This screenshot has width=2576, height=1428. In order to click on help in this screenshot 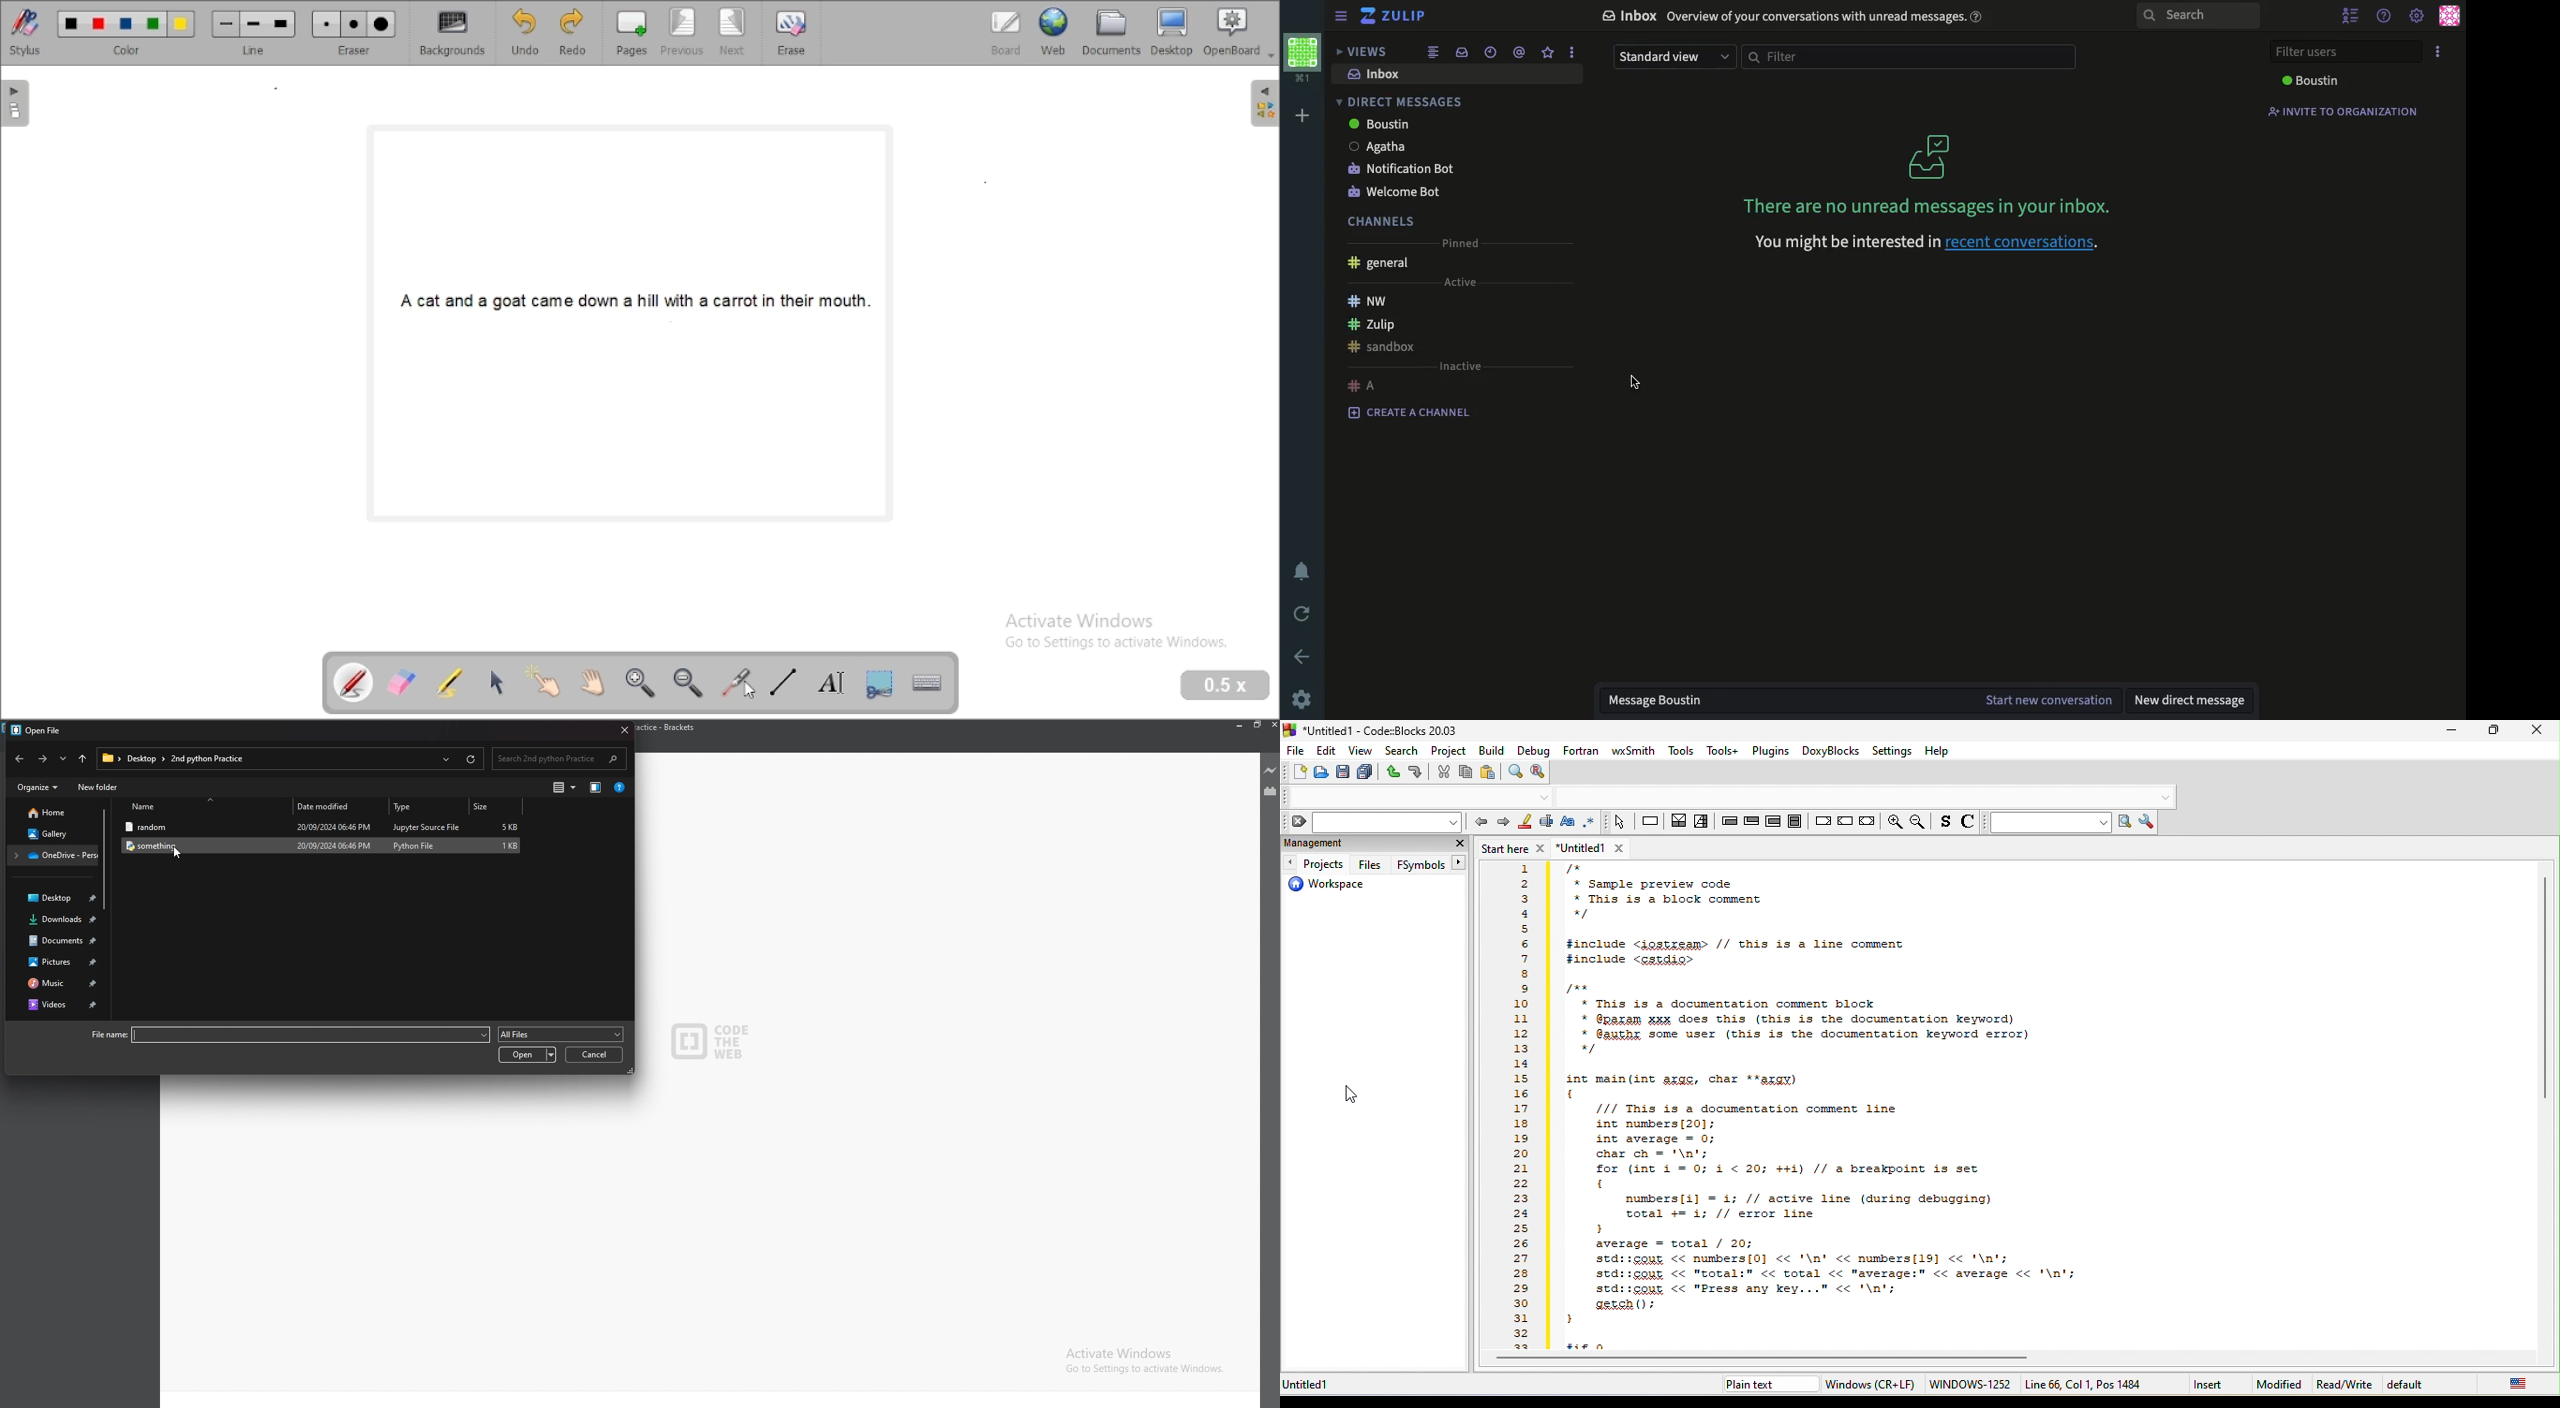, I will do `click(620, 787)`.